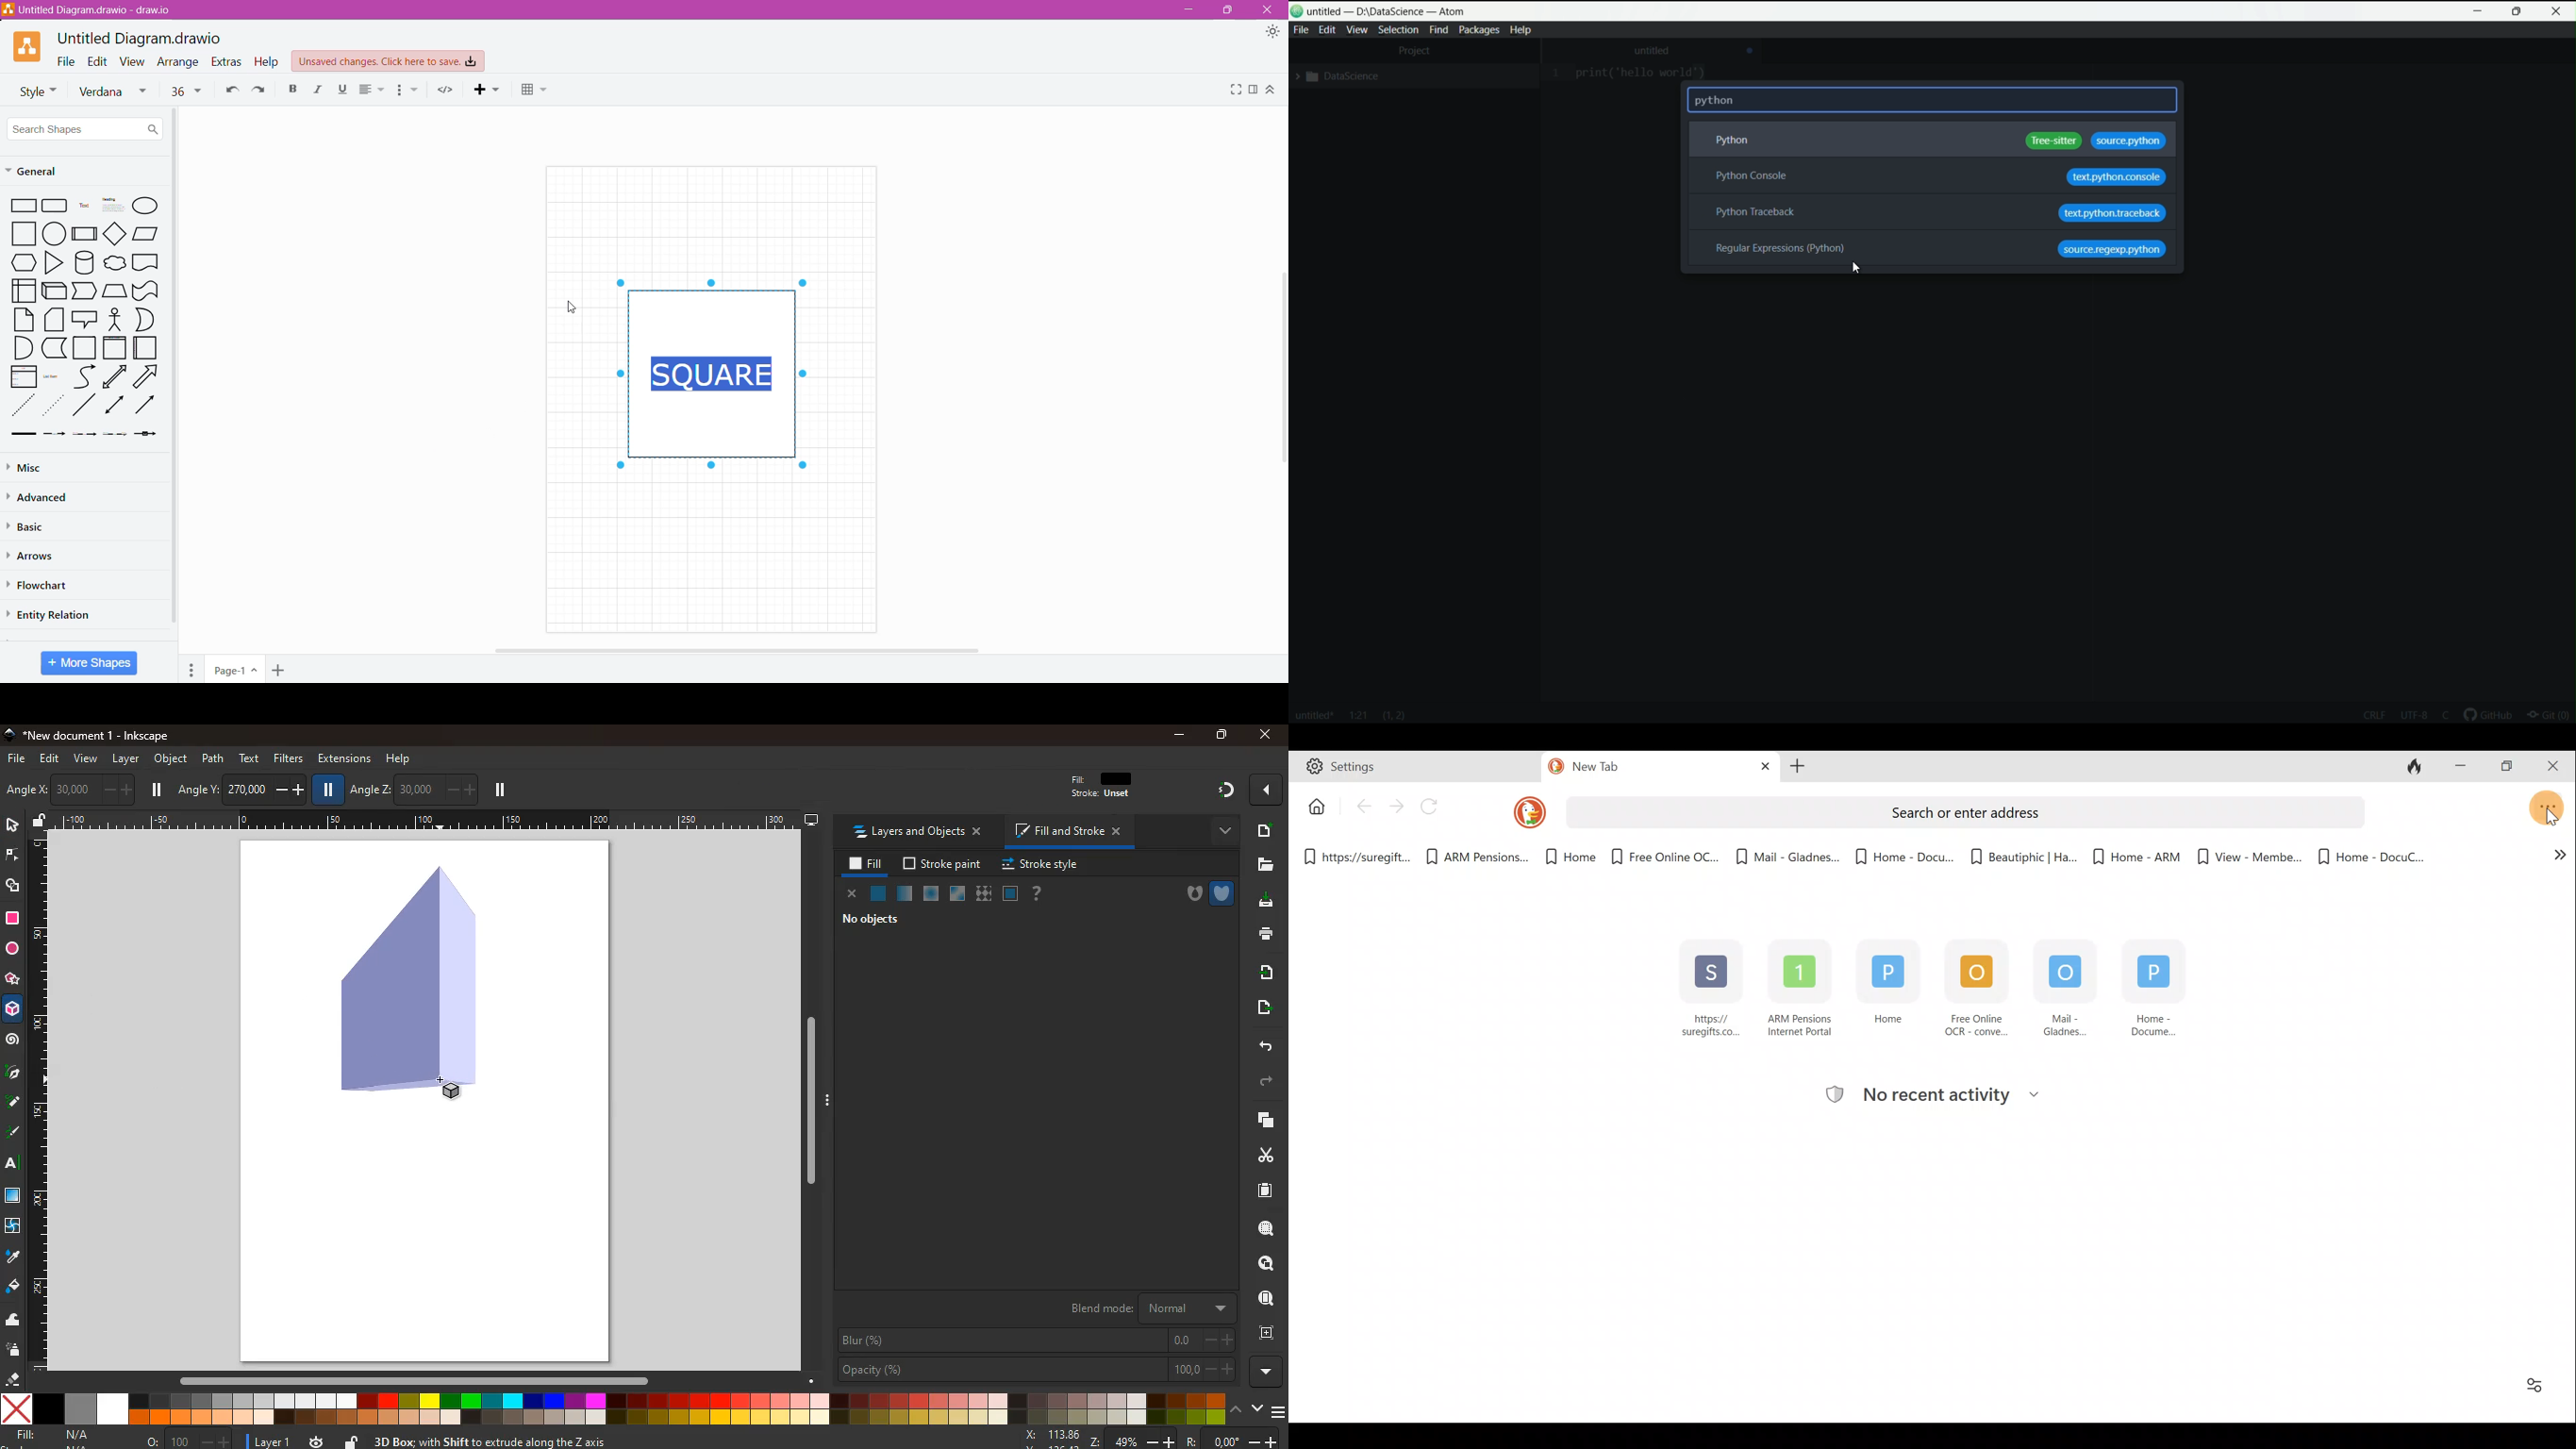 This screenshot has height=1456, width=2576. I want to click on o, so click(185, 1440).